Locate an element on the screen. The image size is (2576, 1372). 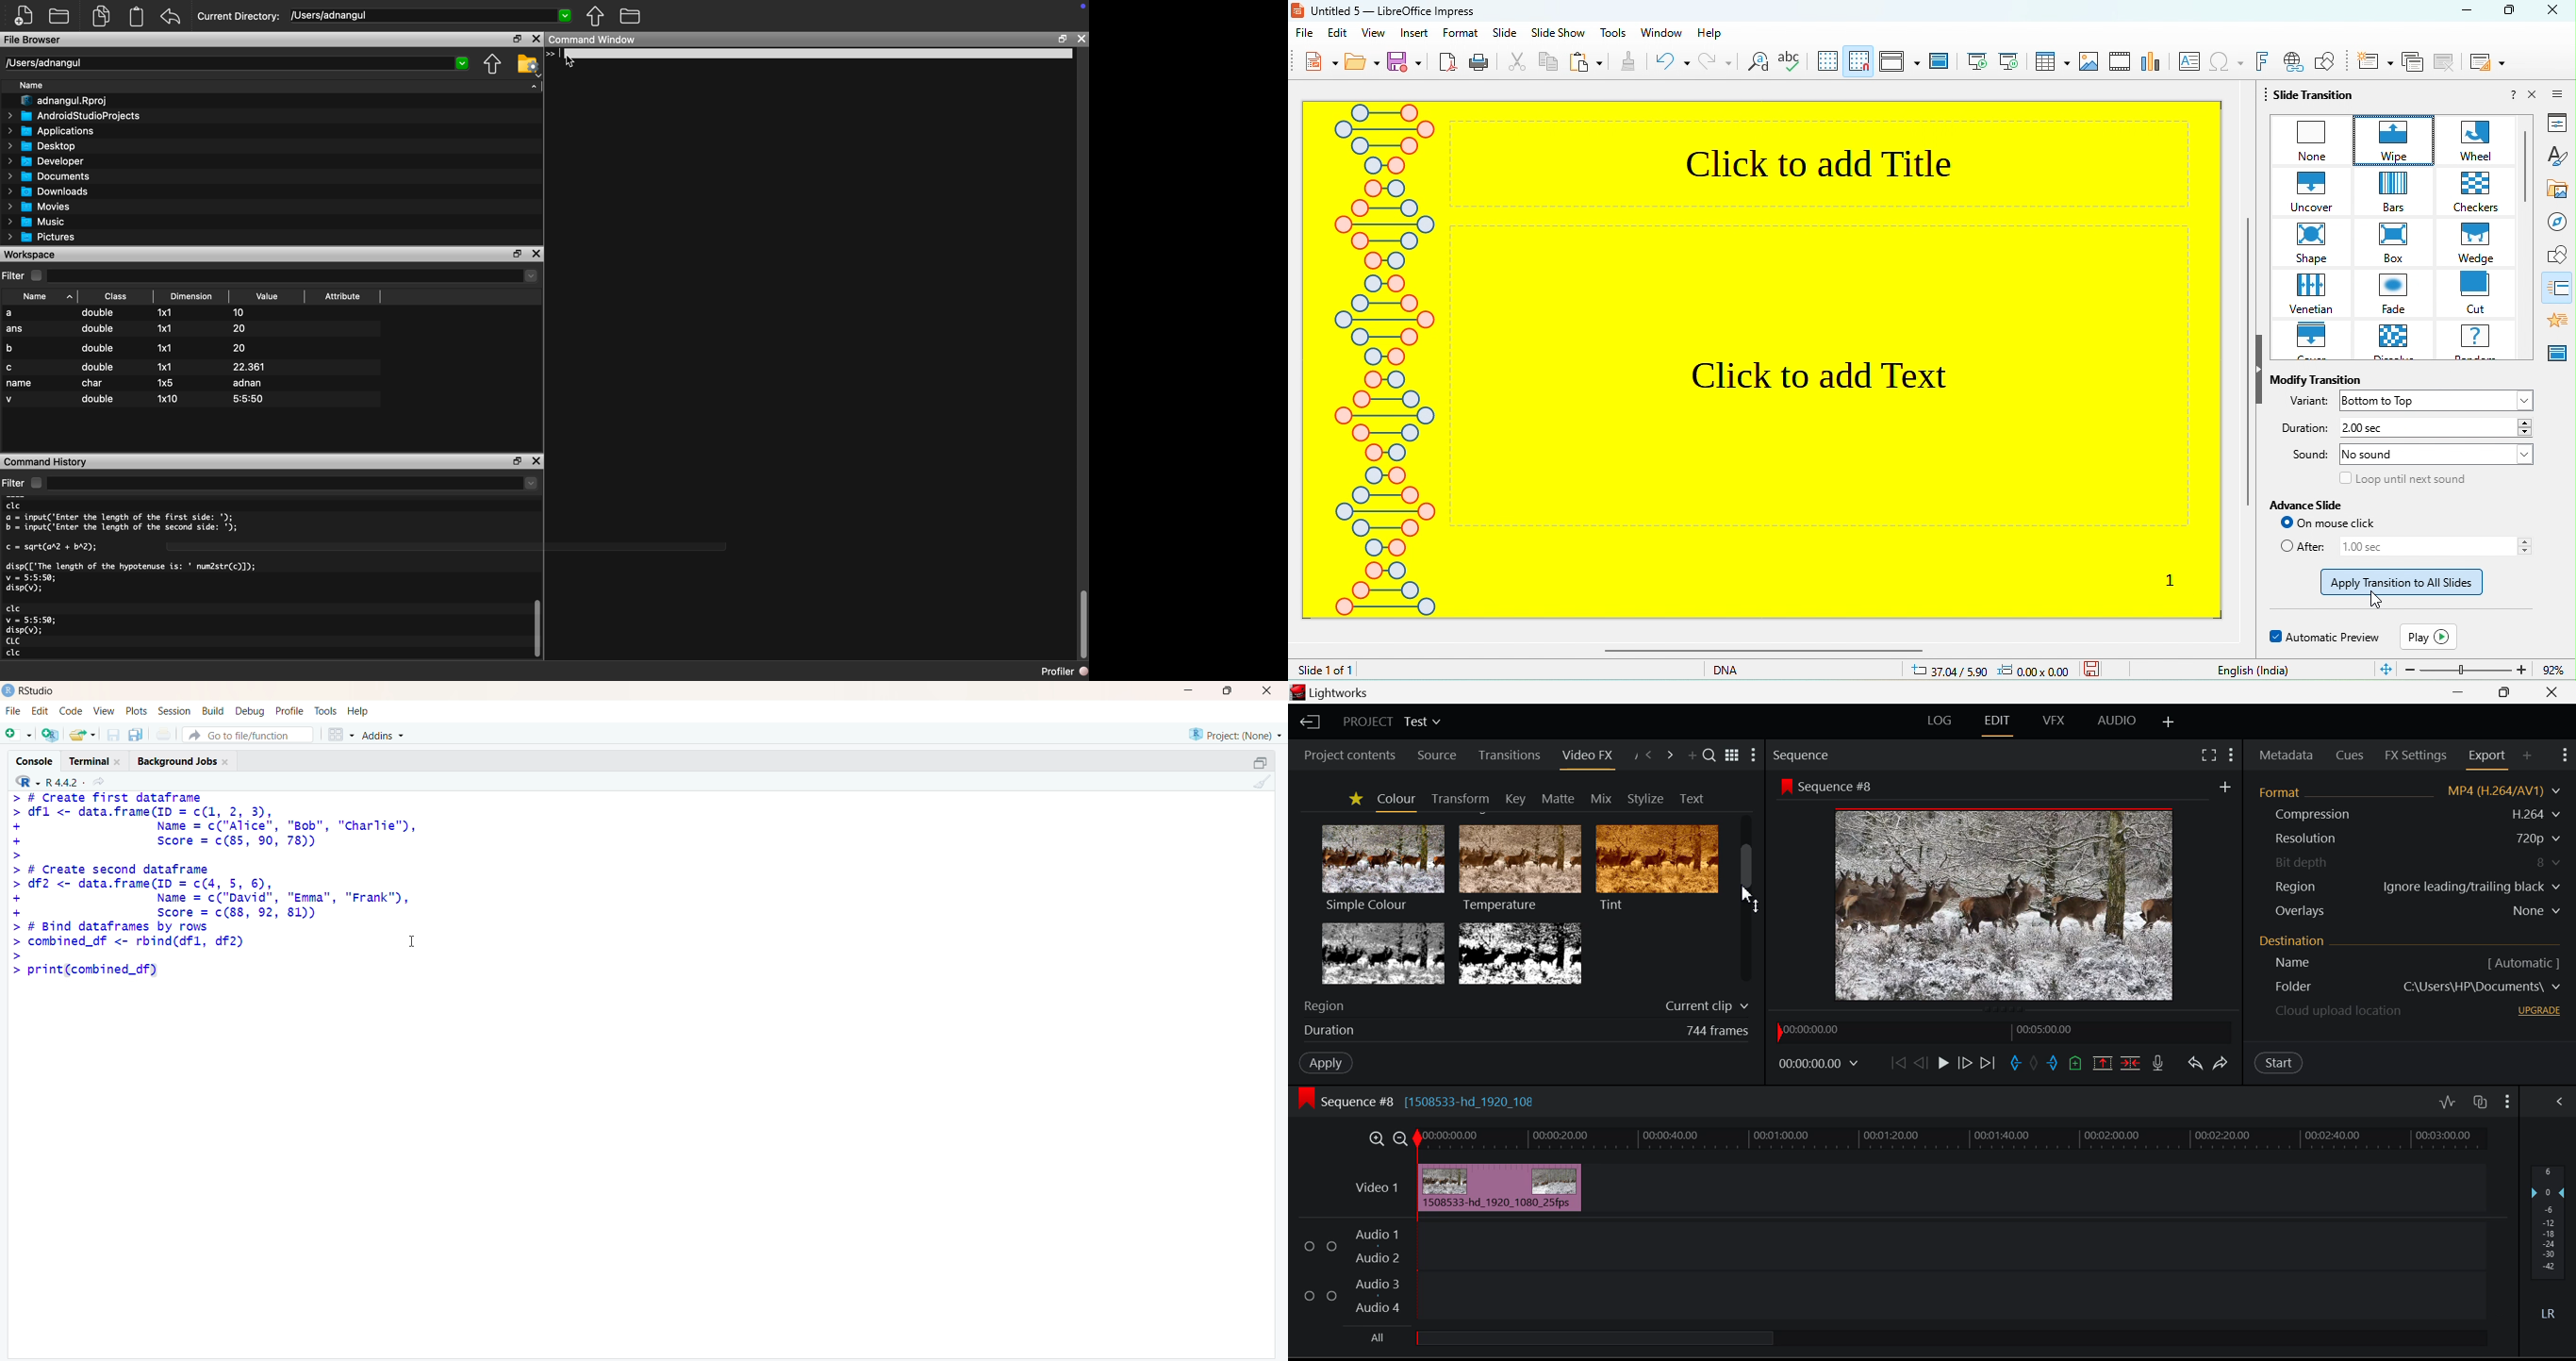
insert text box is located at coordinates (2188, 62).